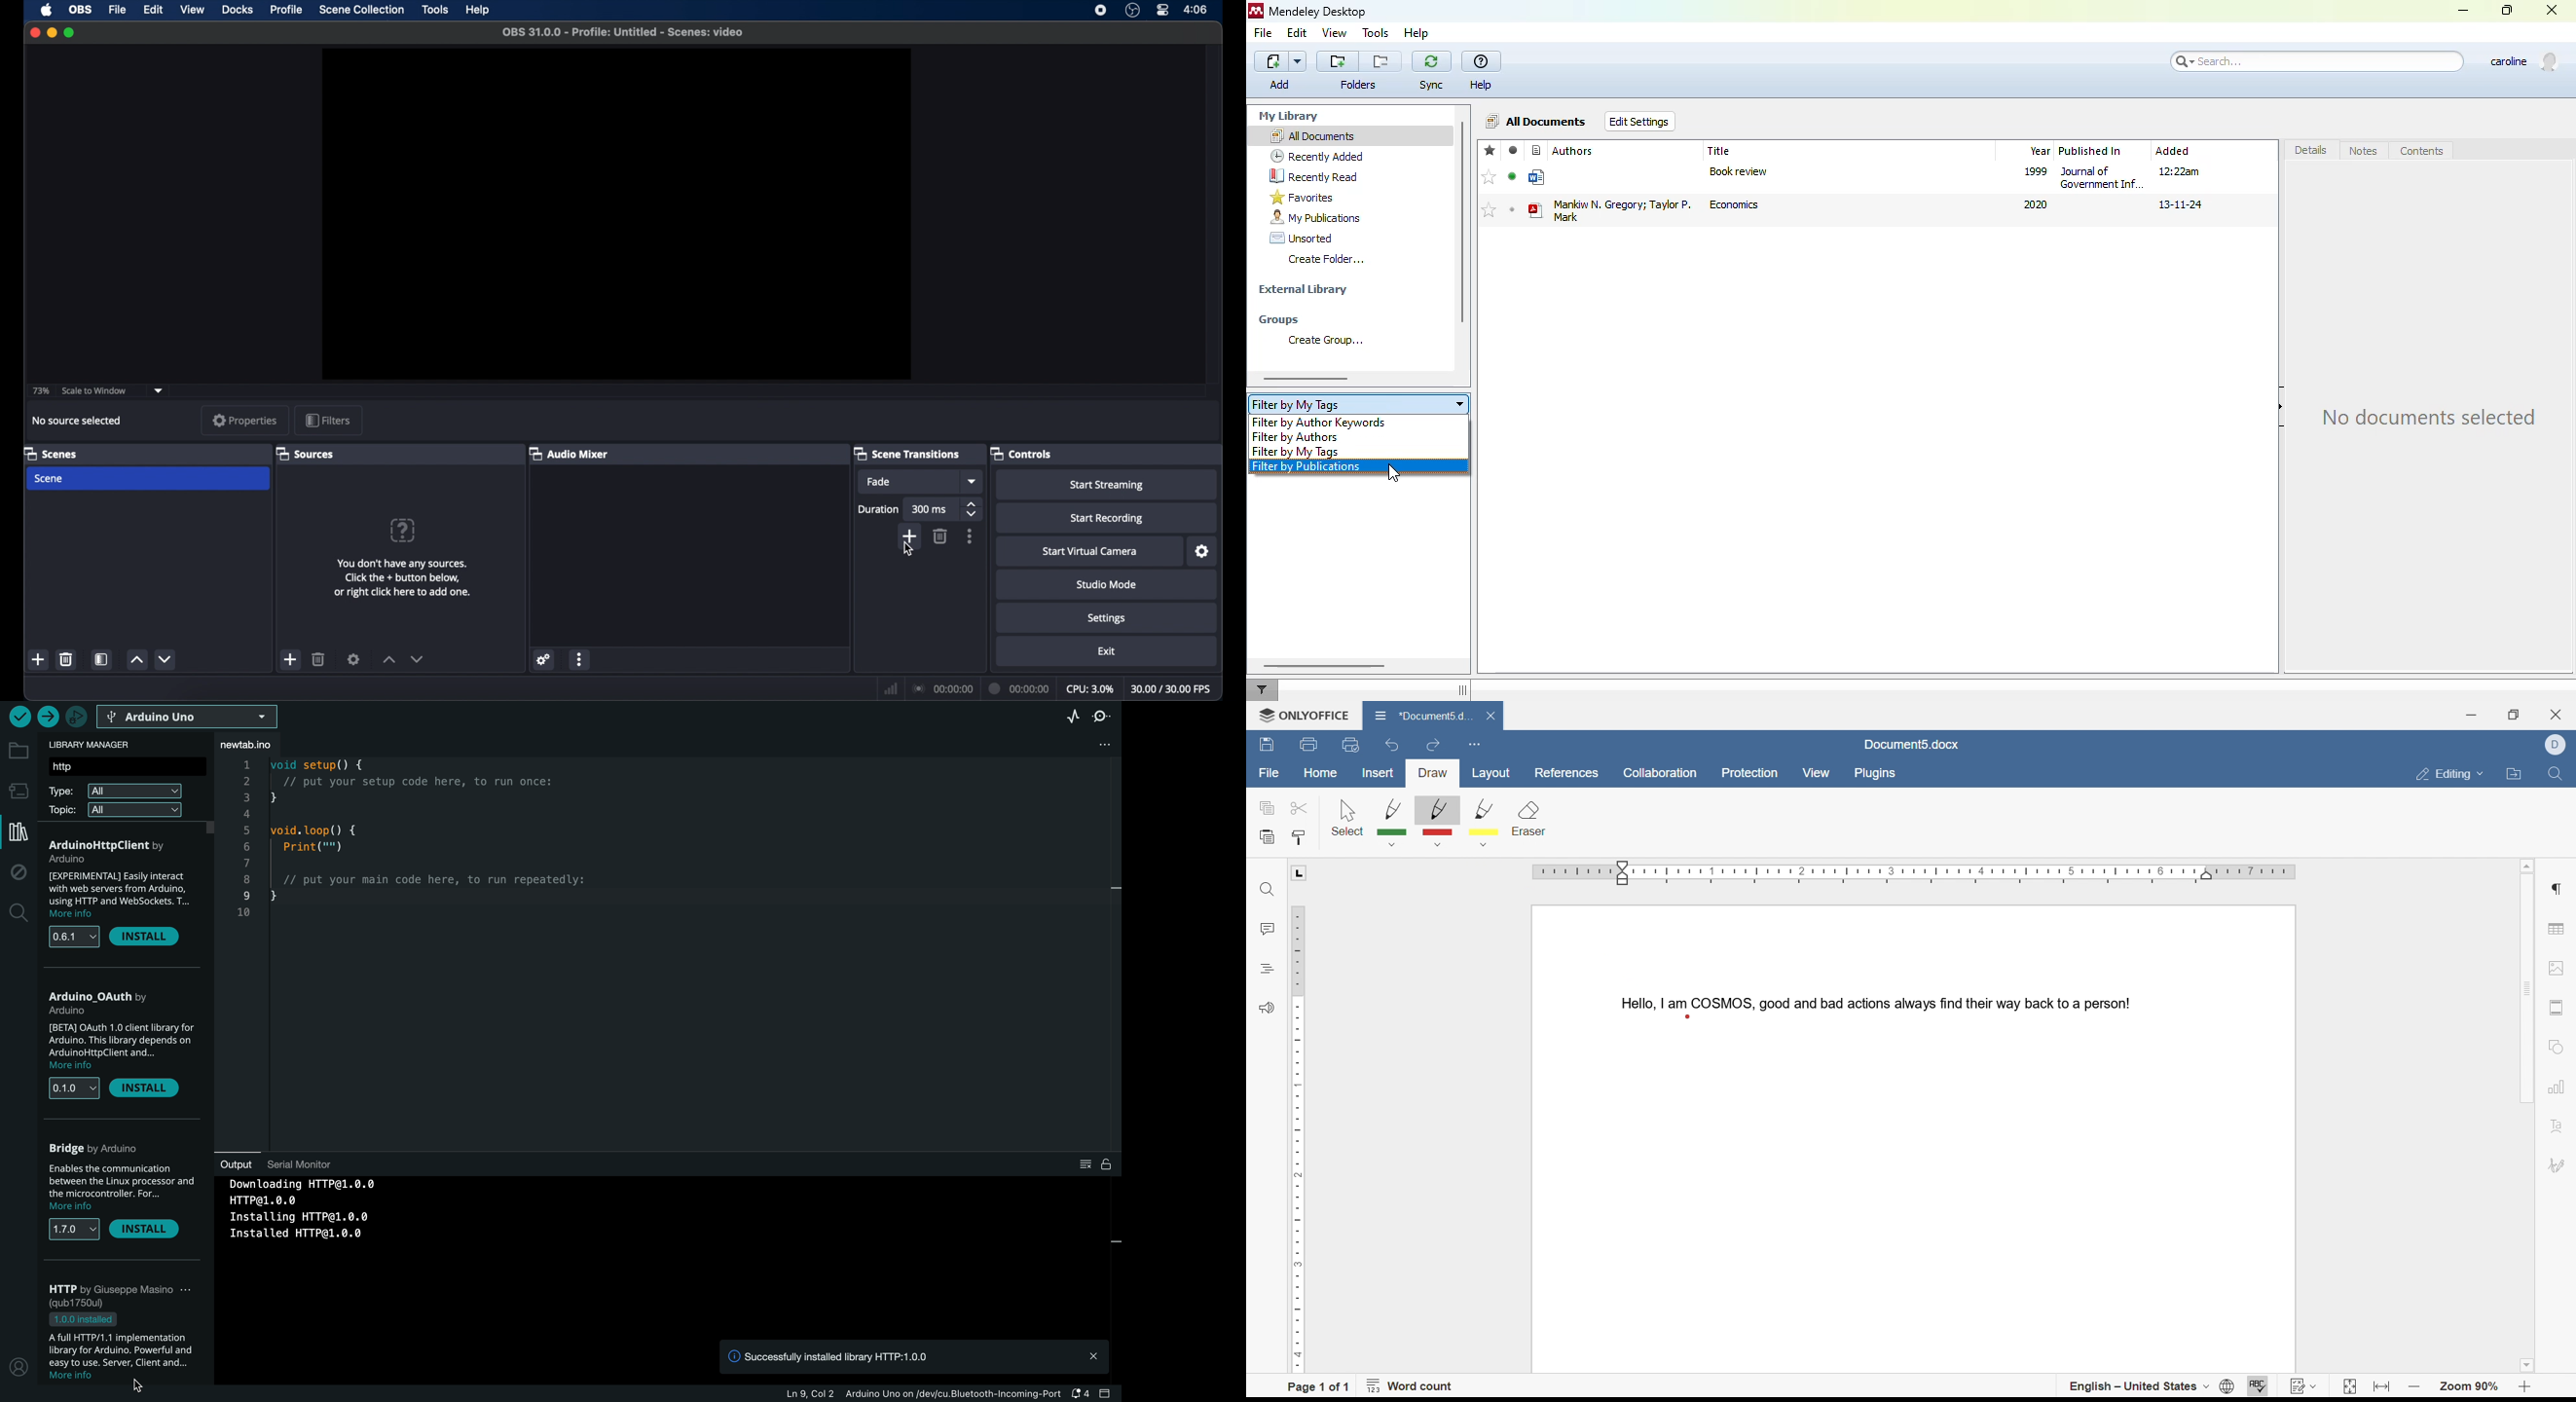  Describe the element at coordinates (1380, 61) in the screenshot. I see `Remove folder` at that location.